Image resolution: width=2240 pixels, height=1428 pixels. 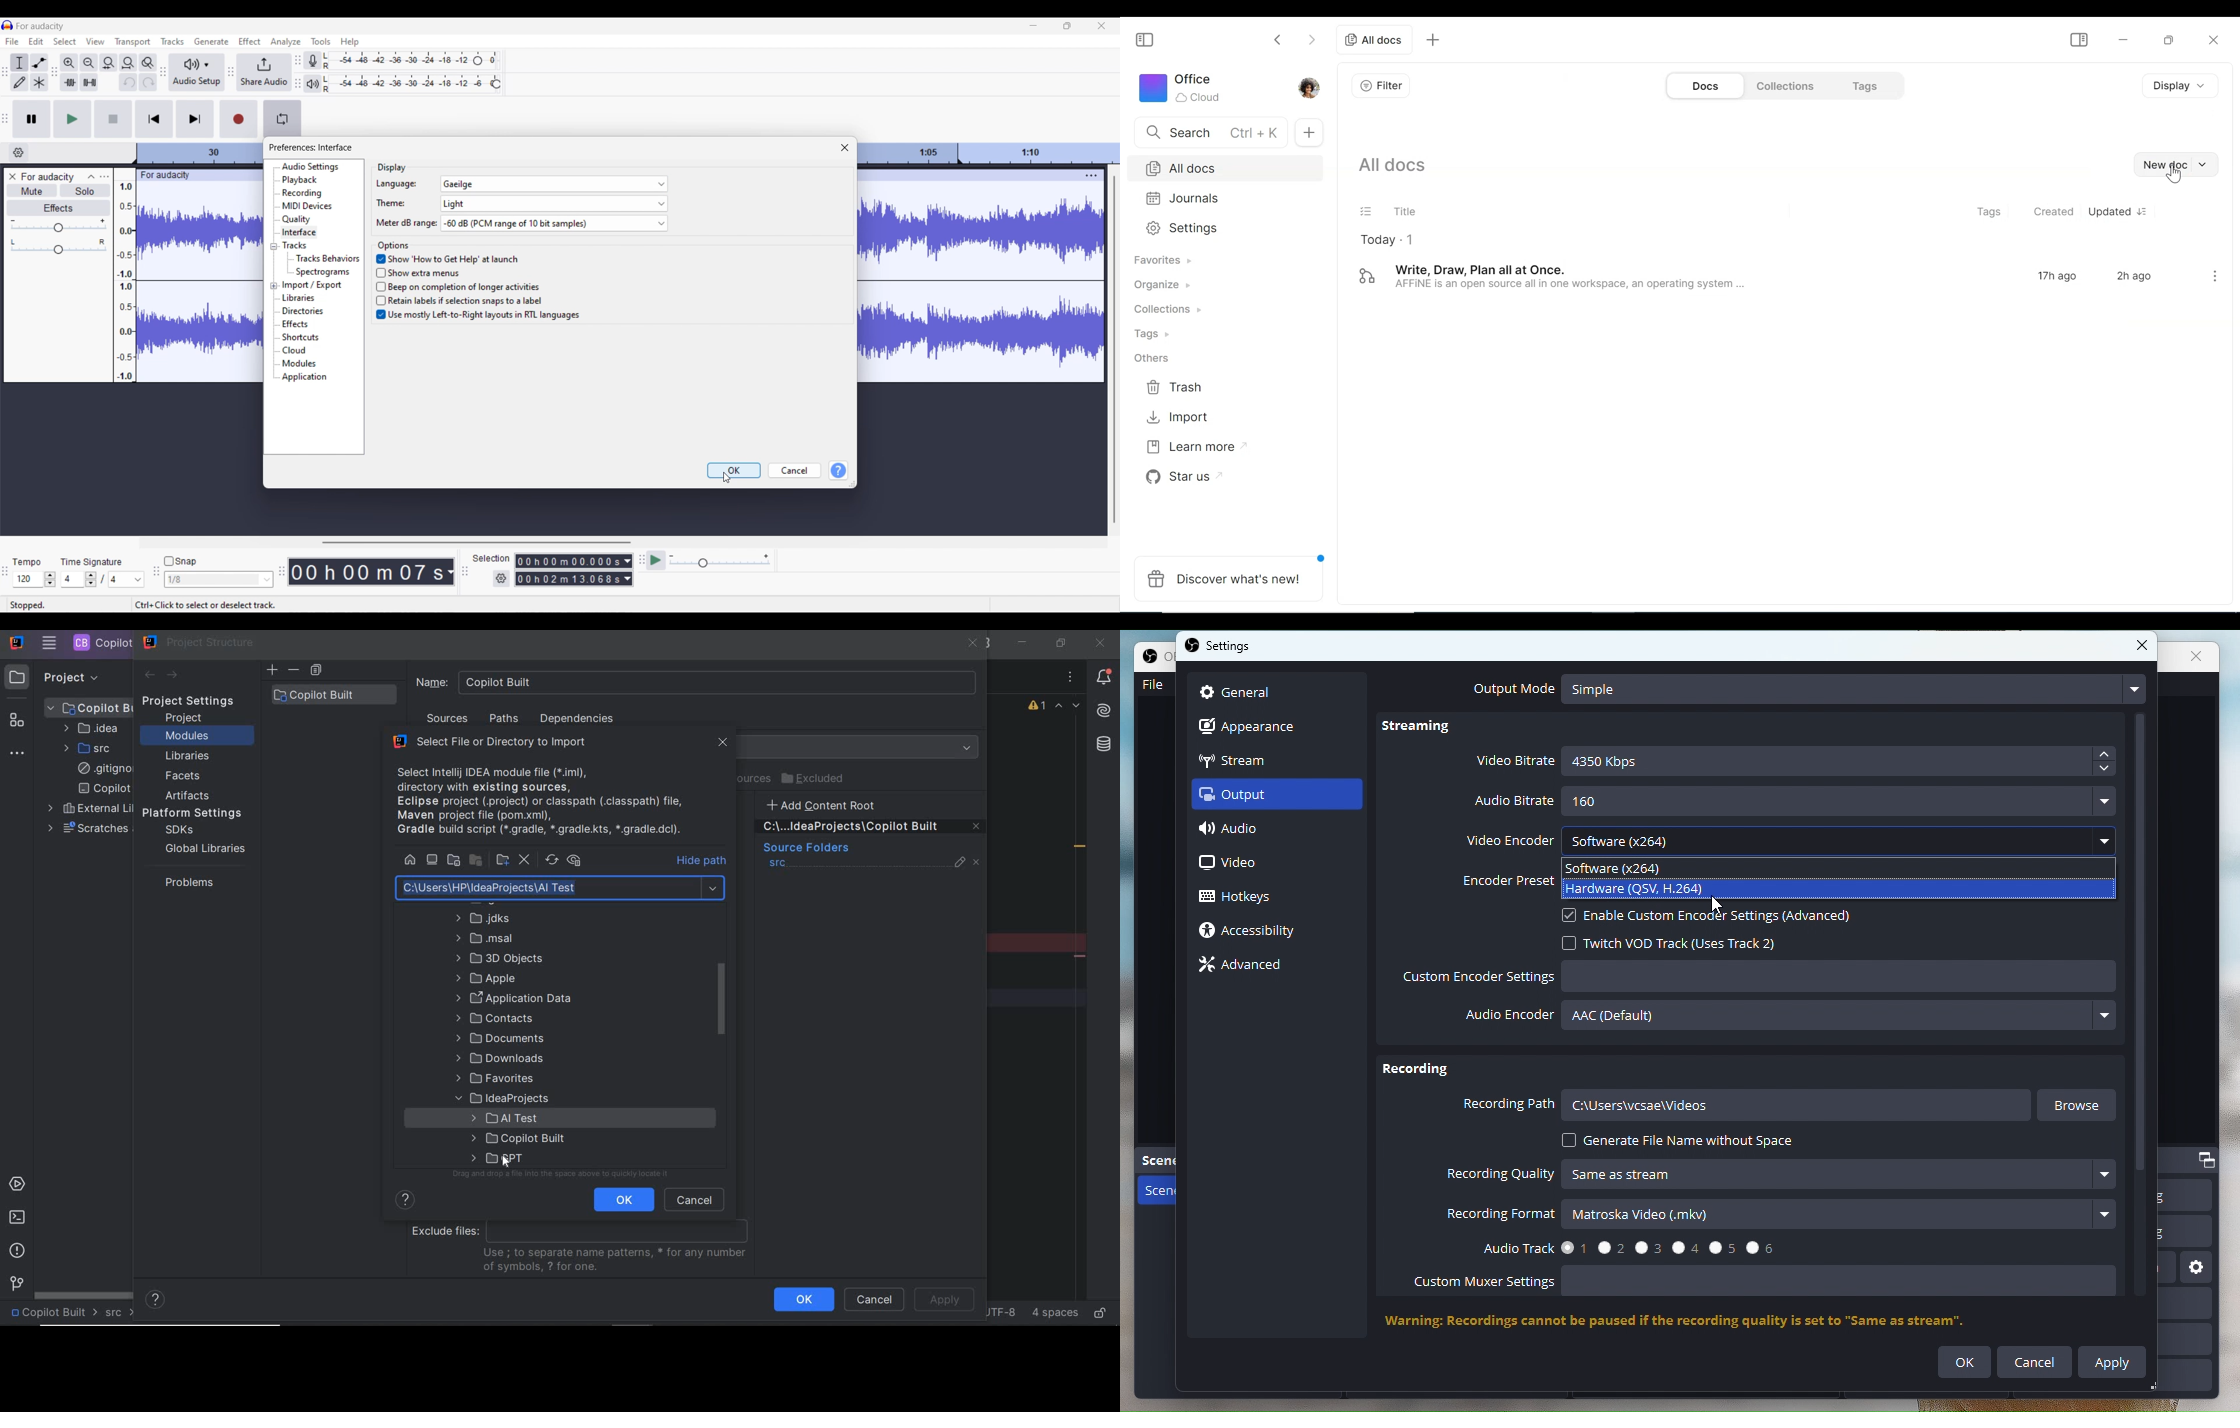 I want to click on 1 warning, so click(x=1038, y=707).